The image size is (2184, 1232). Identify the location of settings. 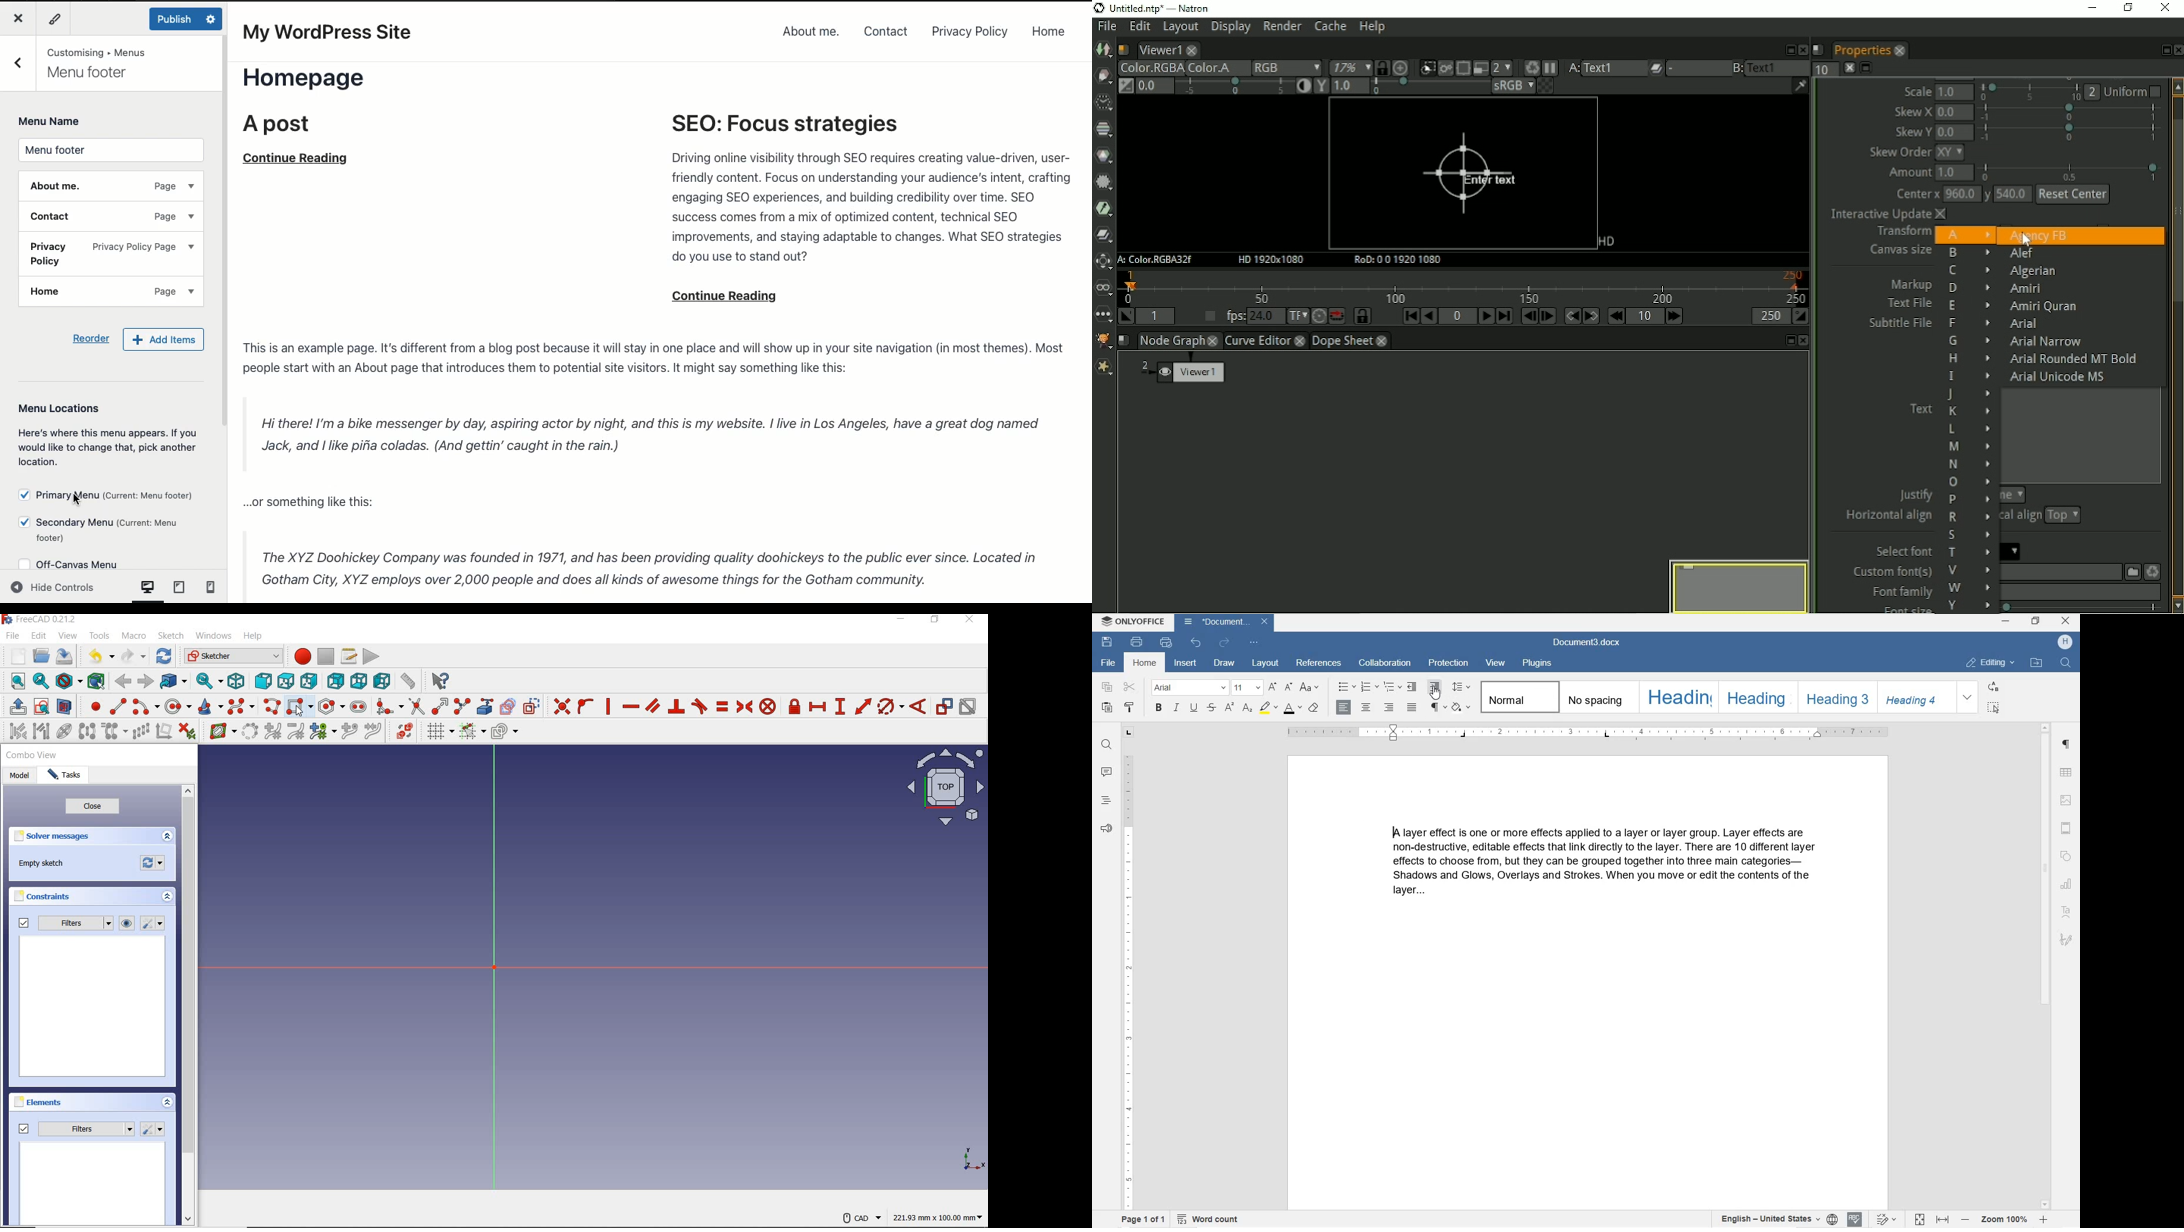
(154, 1129).